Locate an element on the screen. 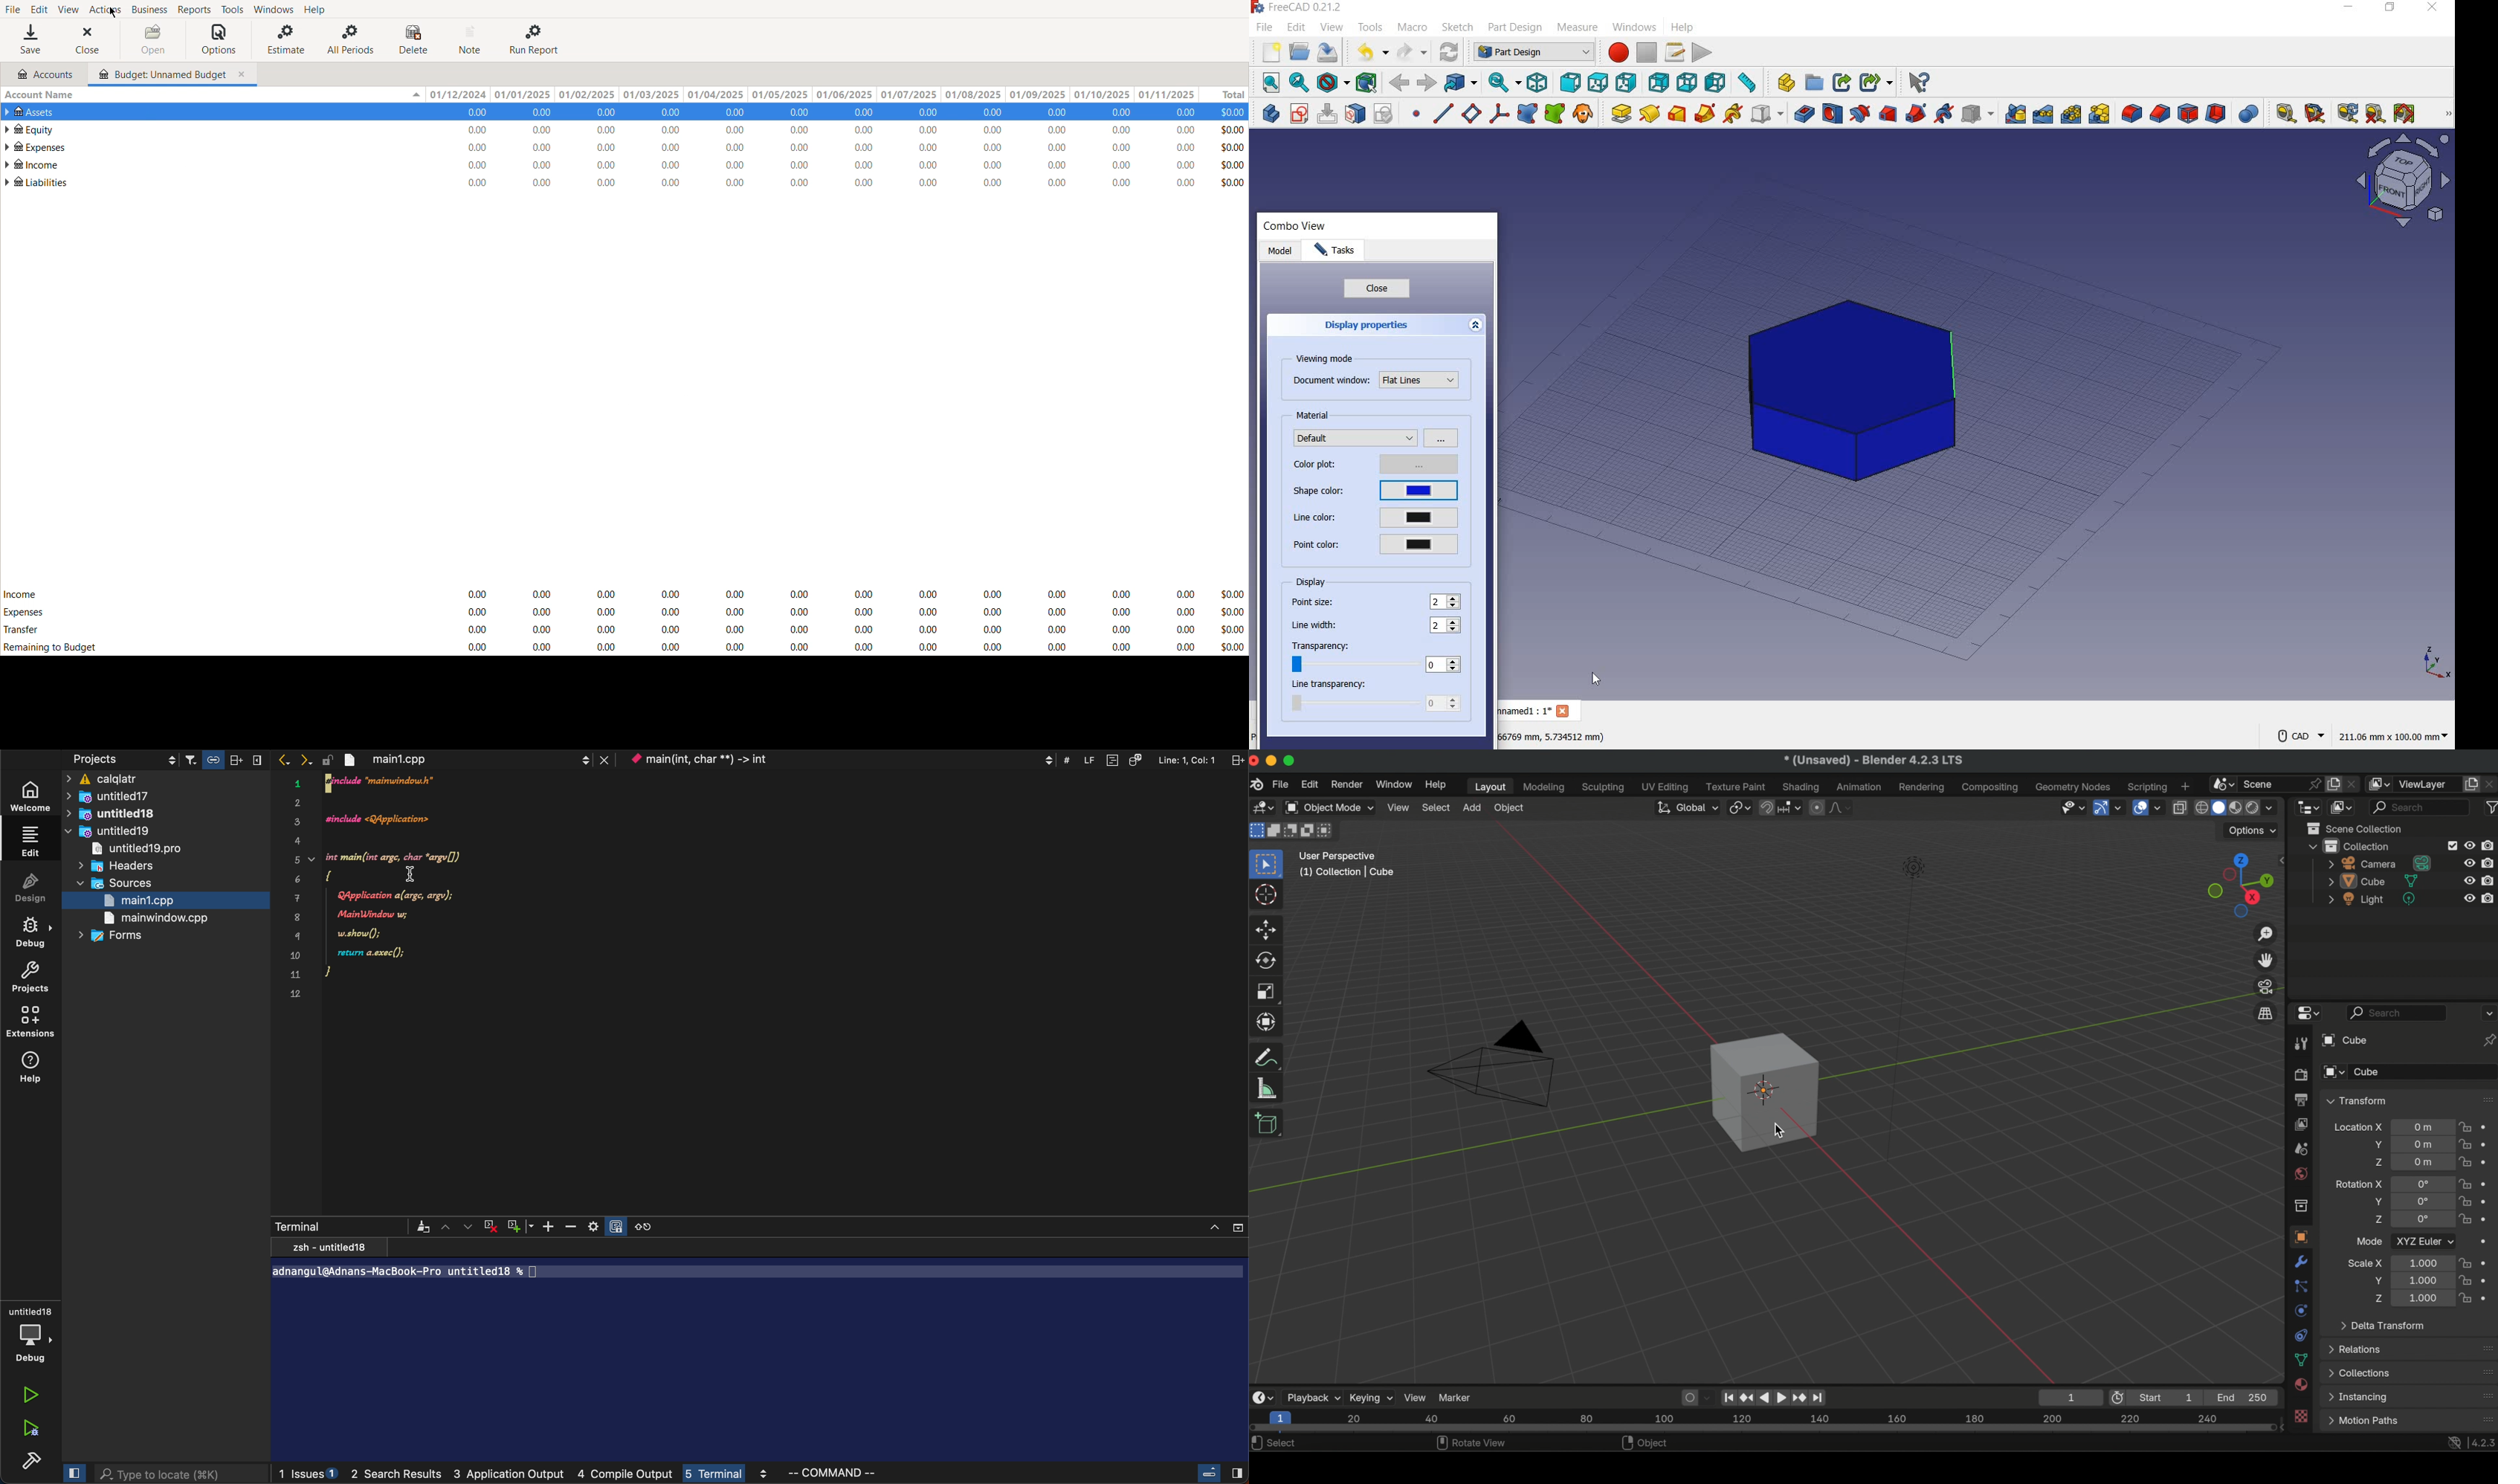 The height and width of the screenshot is (1484, 2520). transform pivot point is located at coordinates (1738, 805).